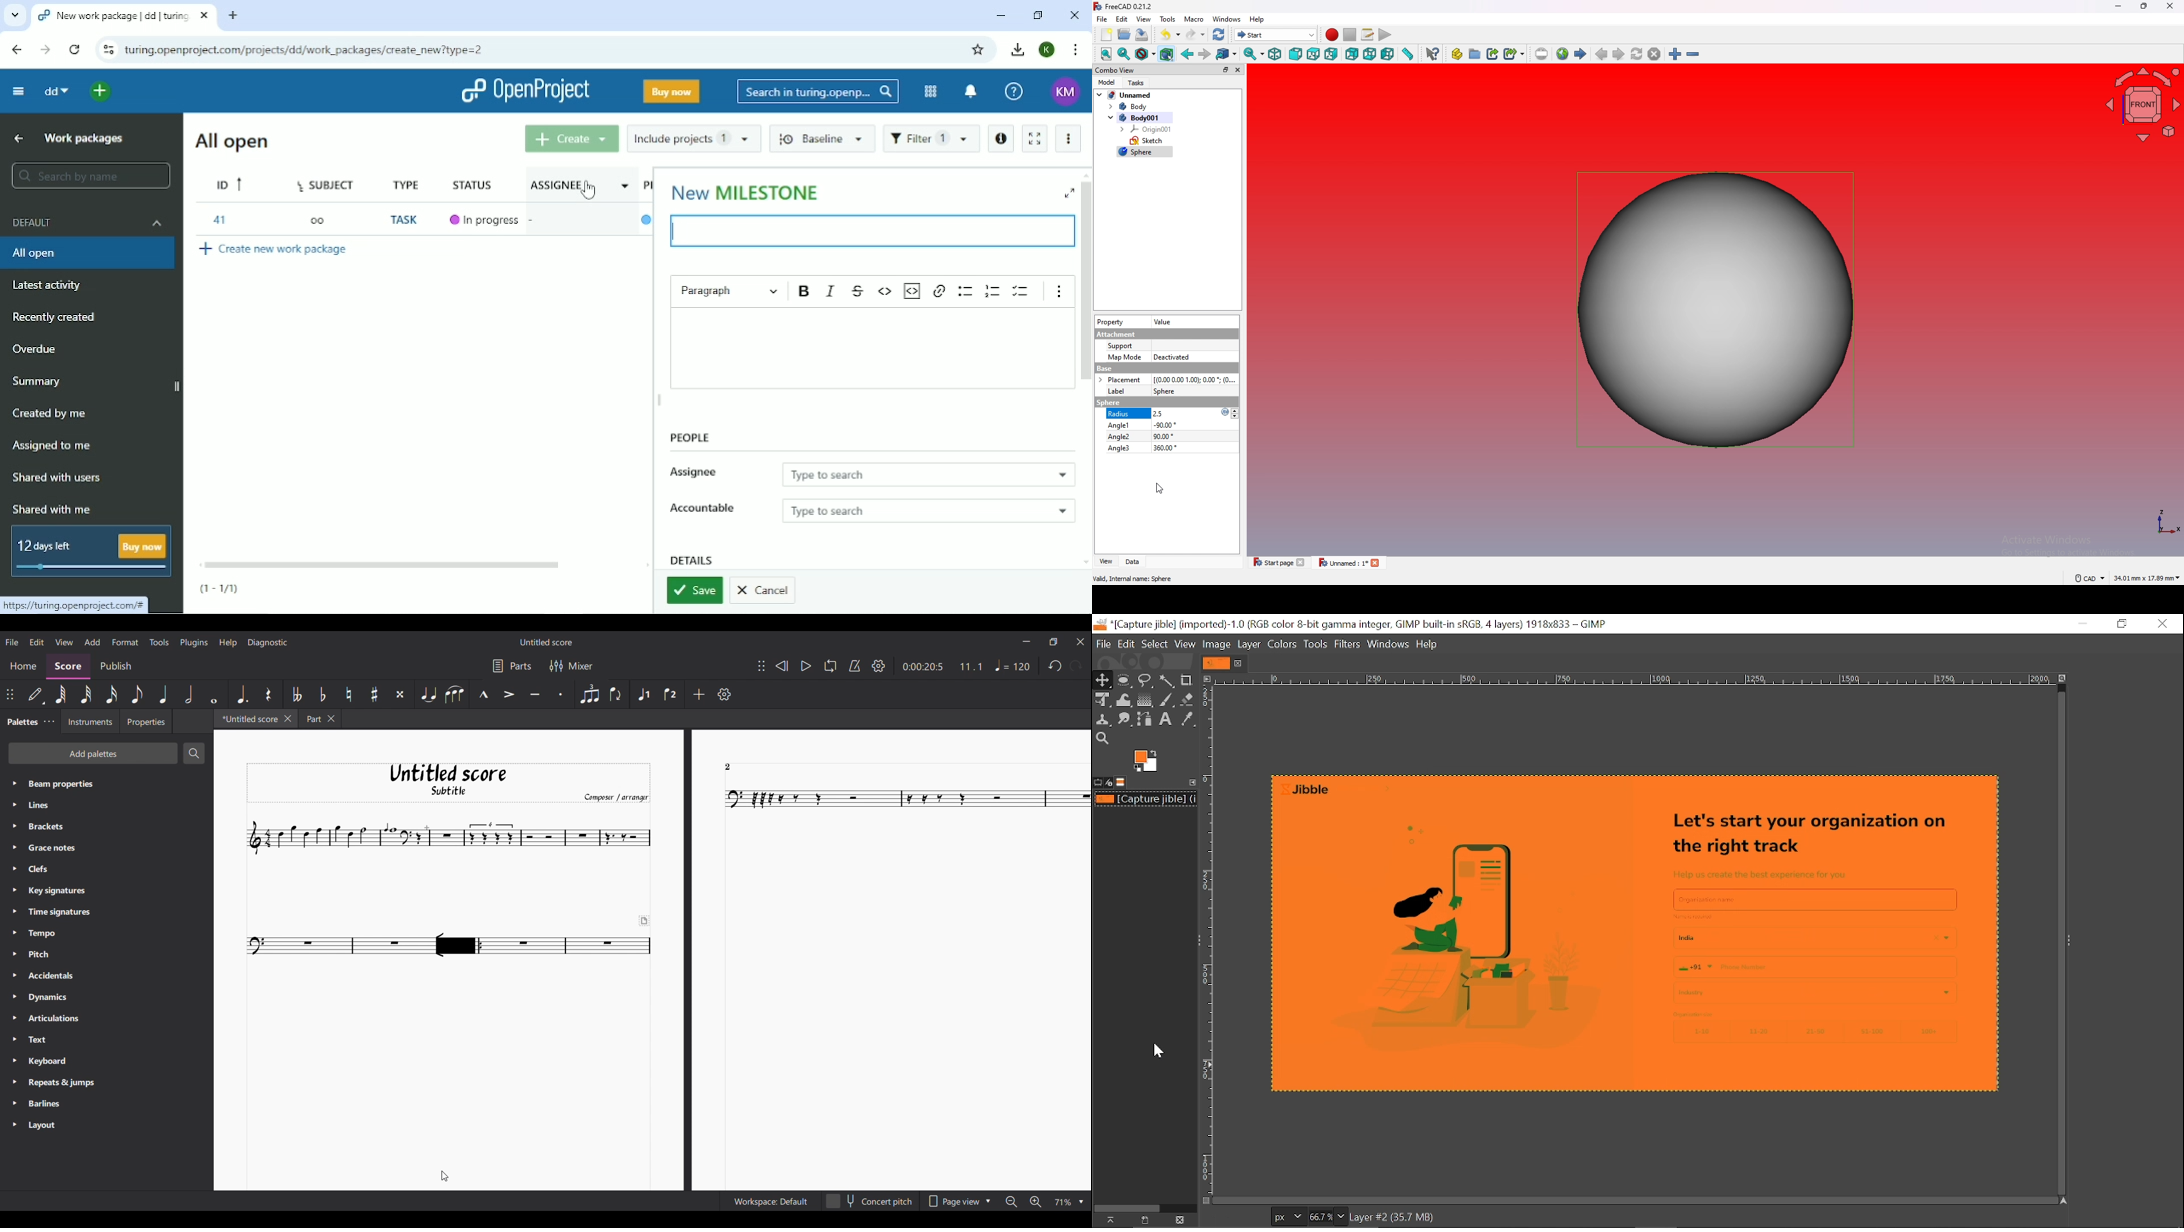  What do you see at coordinates (660, 402) in the screenshot?
I see `Resize` at bounding box center [660, 402].